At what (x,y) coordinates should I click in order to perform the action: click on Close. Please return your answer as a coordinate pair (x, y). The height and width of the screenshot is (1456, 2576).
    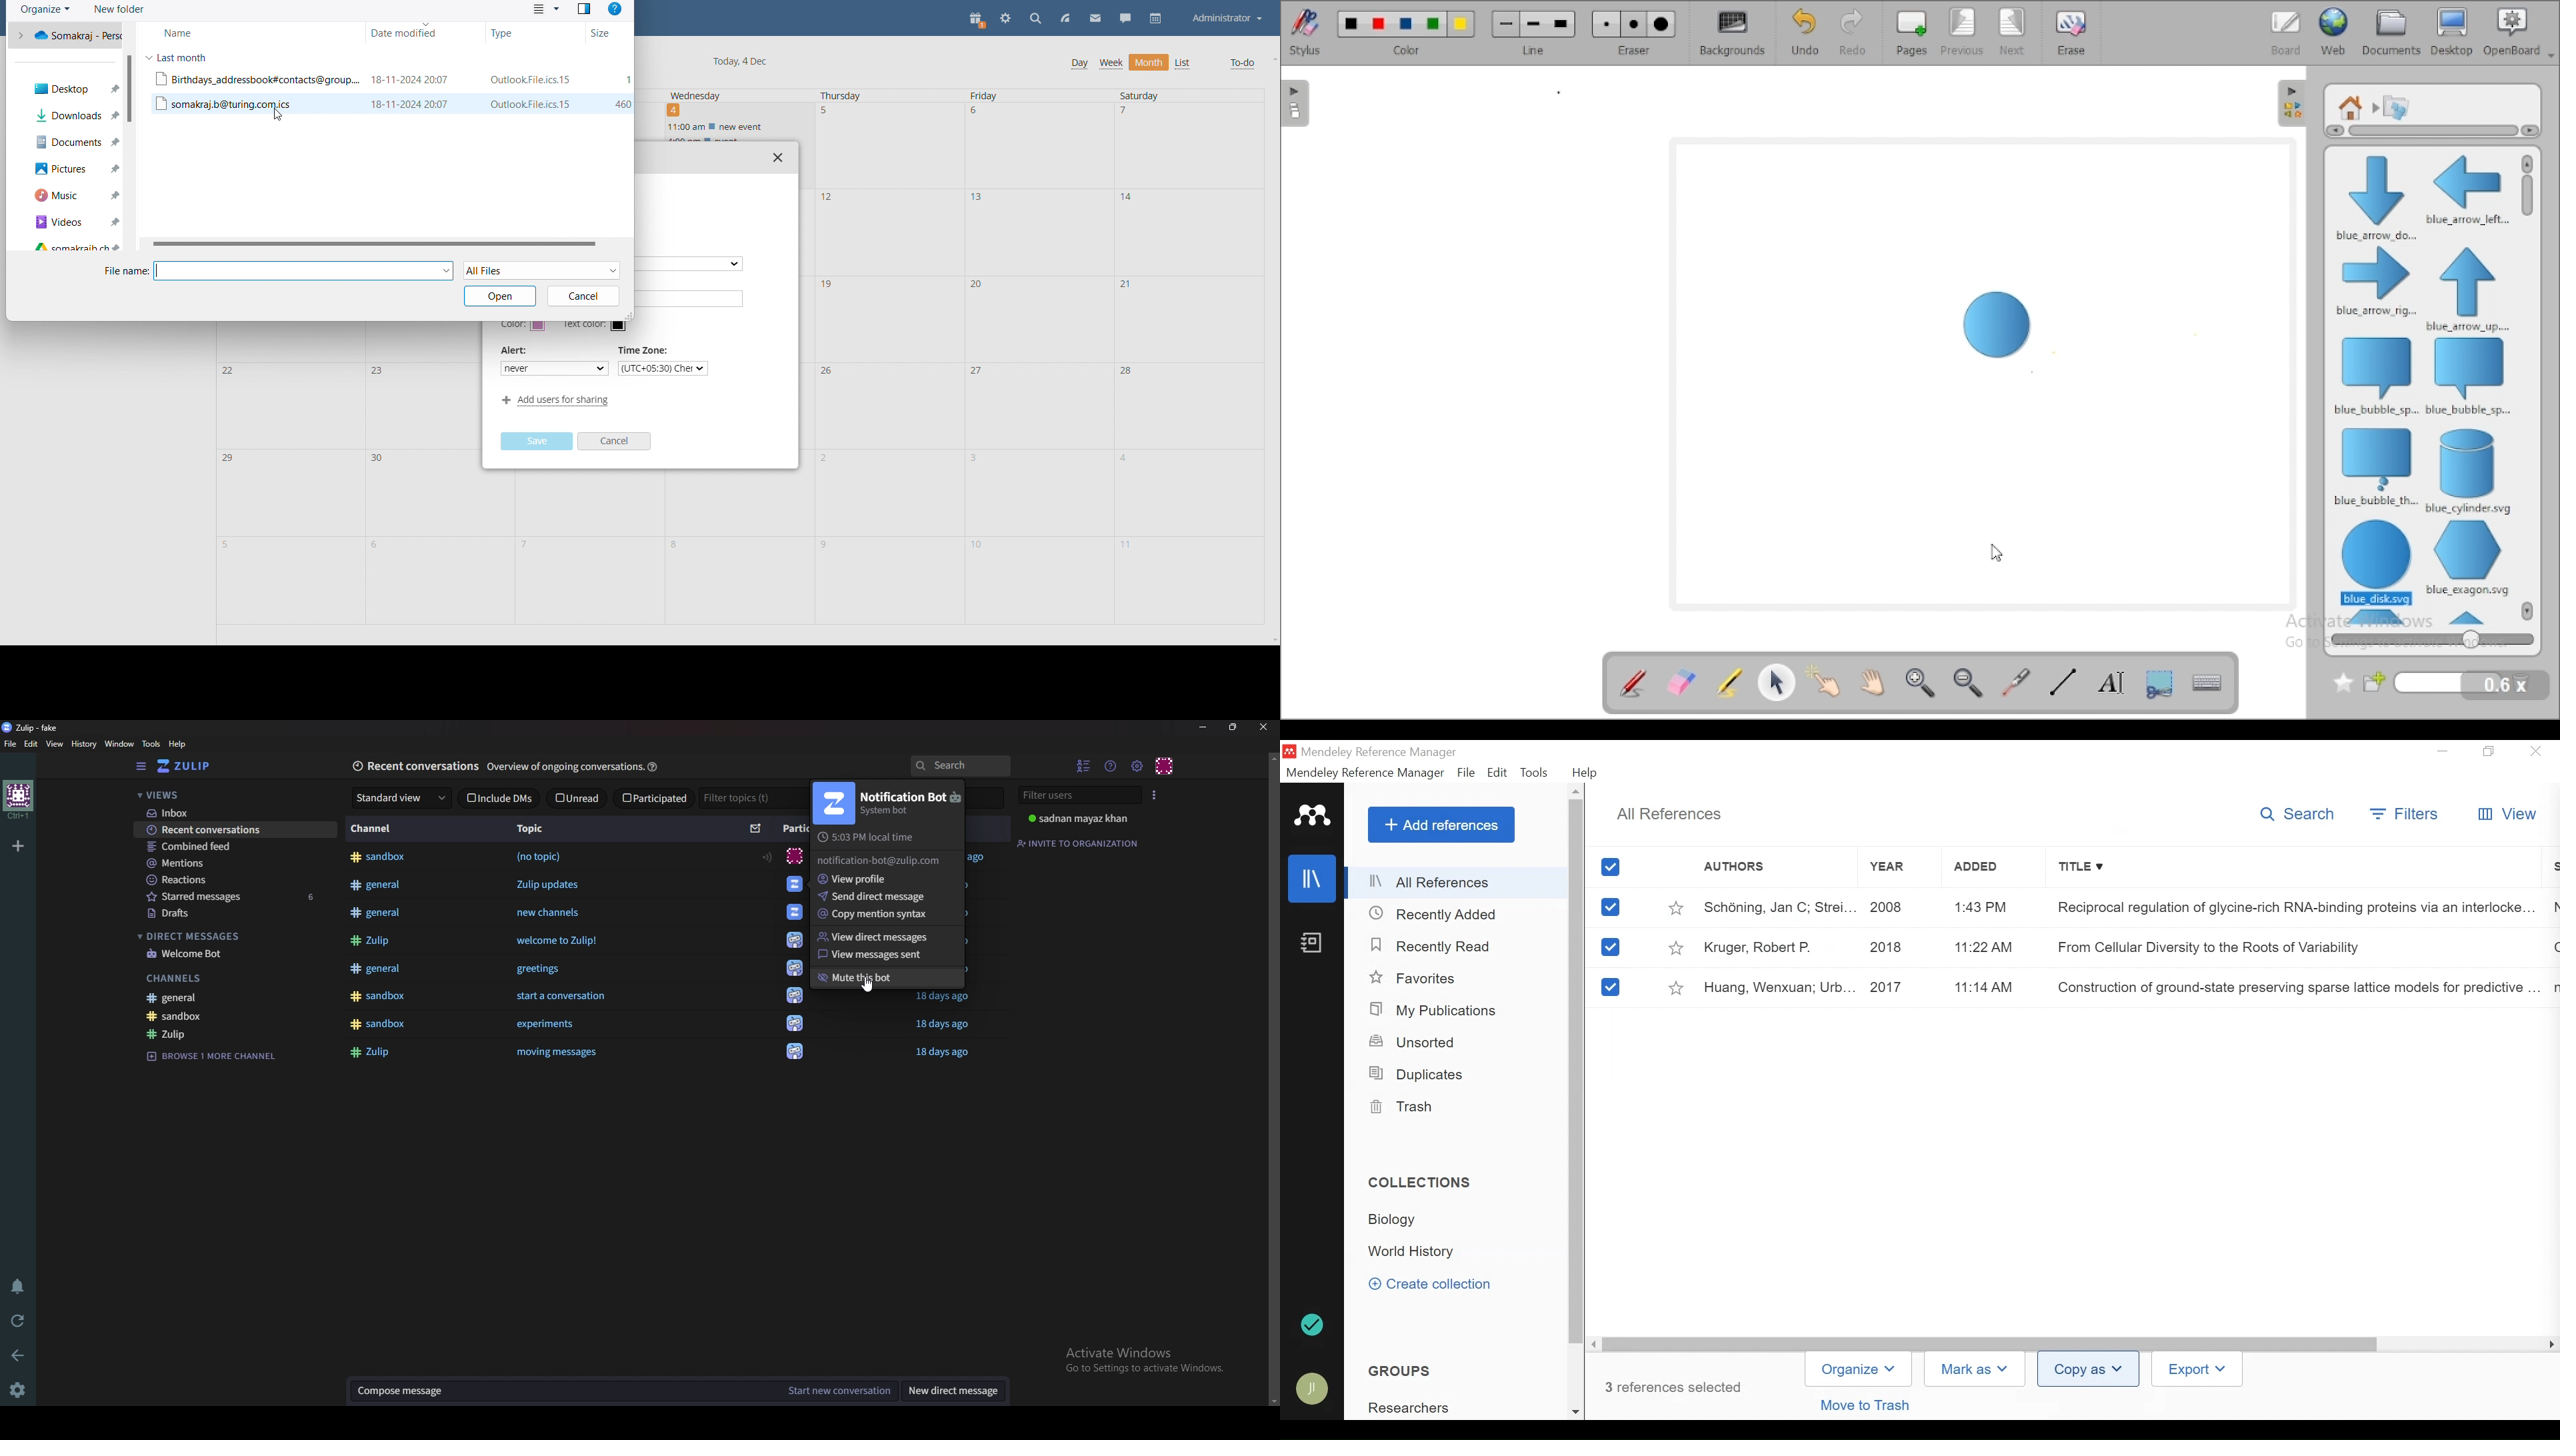
    Looking at the image, I should click on (2537, 751).